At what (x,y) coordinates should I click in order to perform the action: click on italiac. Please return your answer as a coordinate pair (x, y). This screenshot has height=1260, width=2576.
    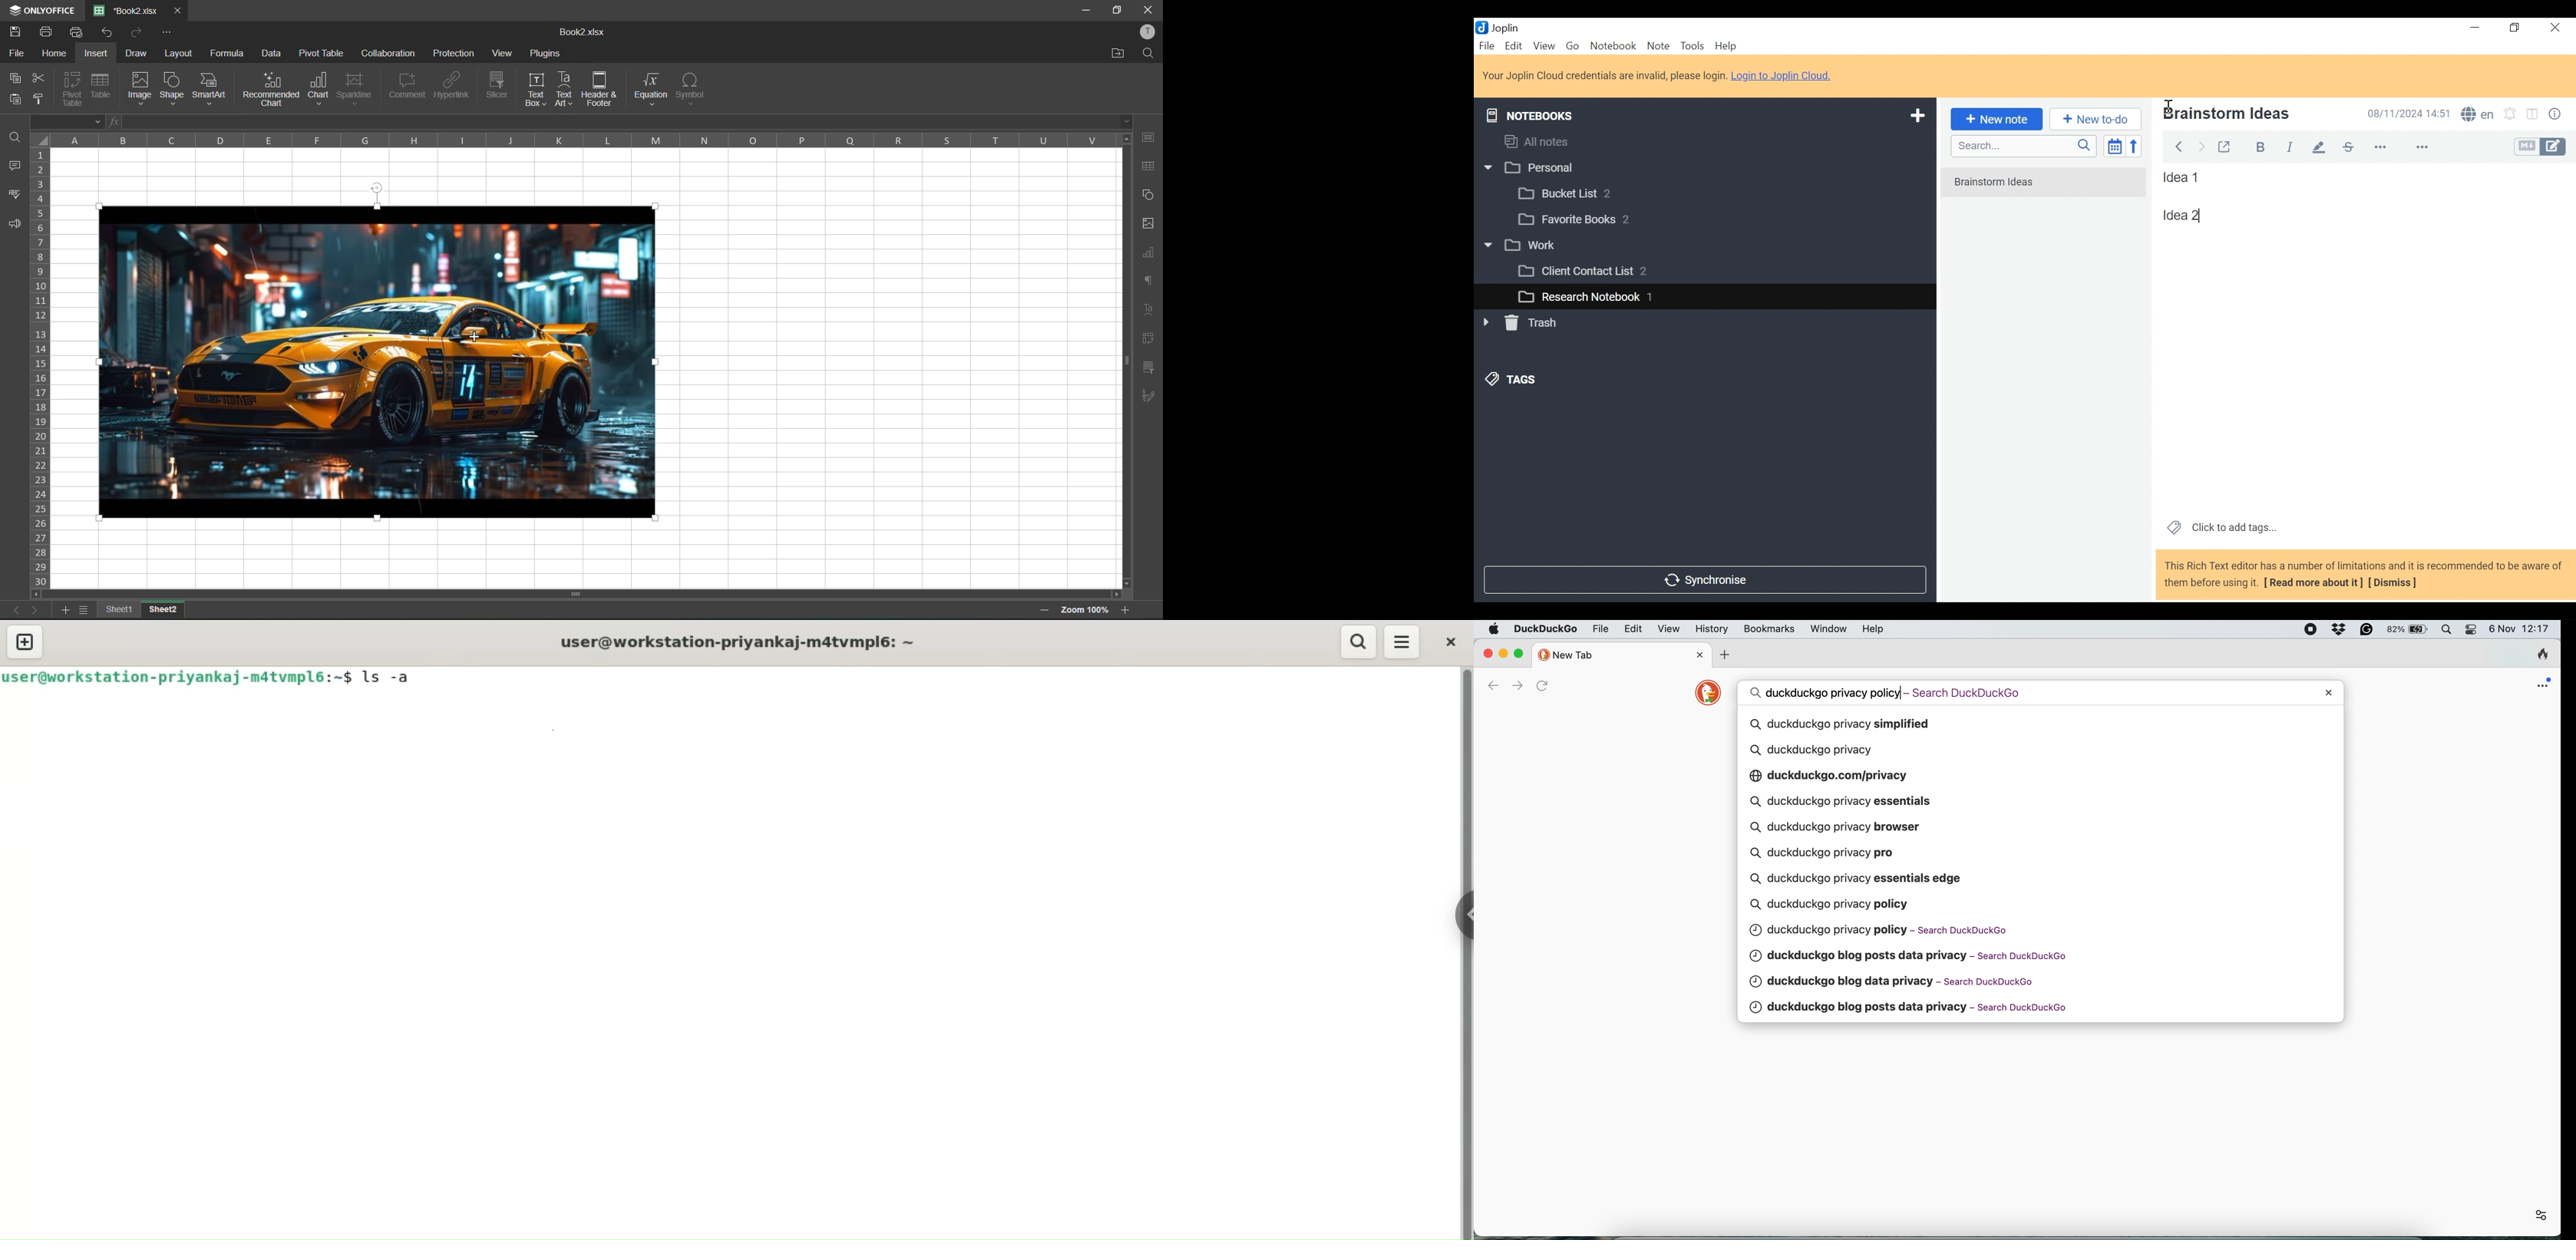
    Looking at the image, I should click on (2291, 146).